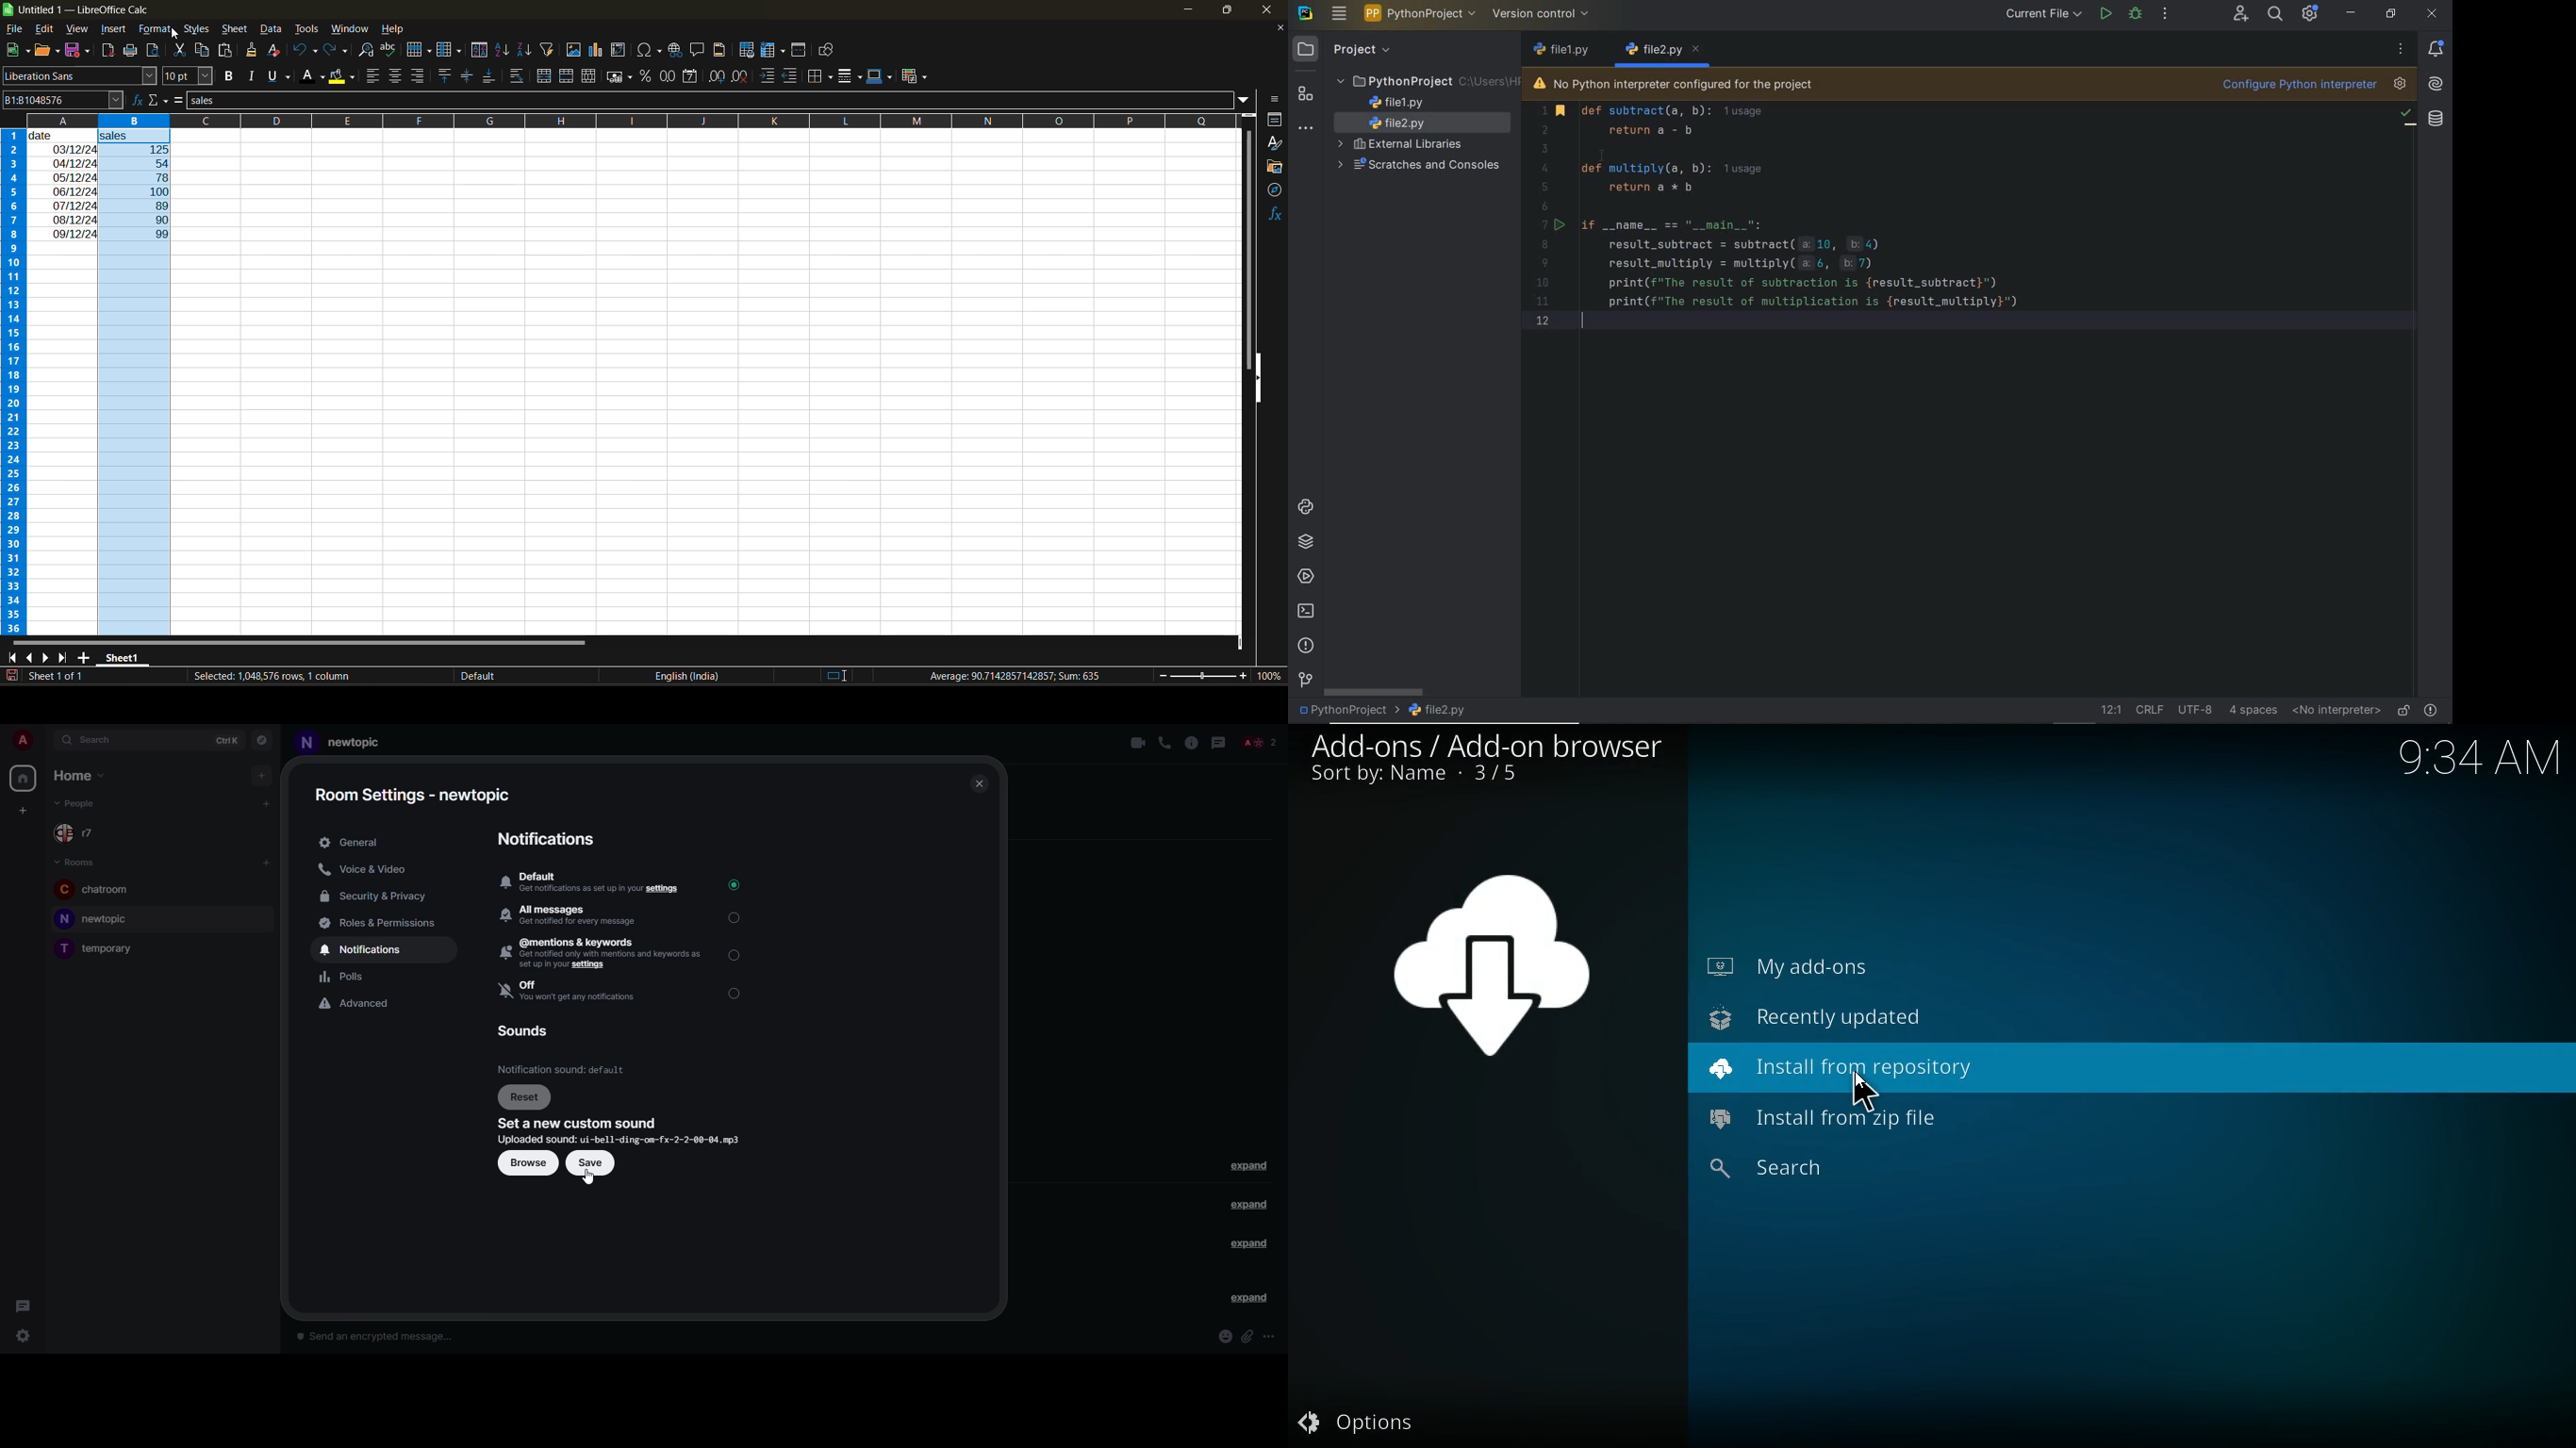 The image size is (2576, 1456). What do you see at coordinates (2197, 709) in the screenshot?
I see `file encoding` at bounding box center [2197, 709].